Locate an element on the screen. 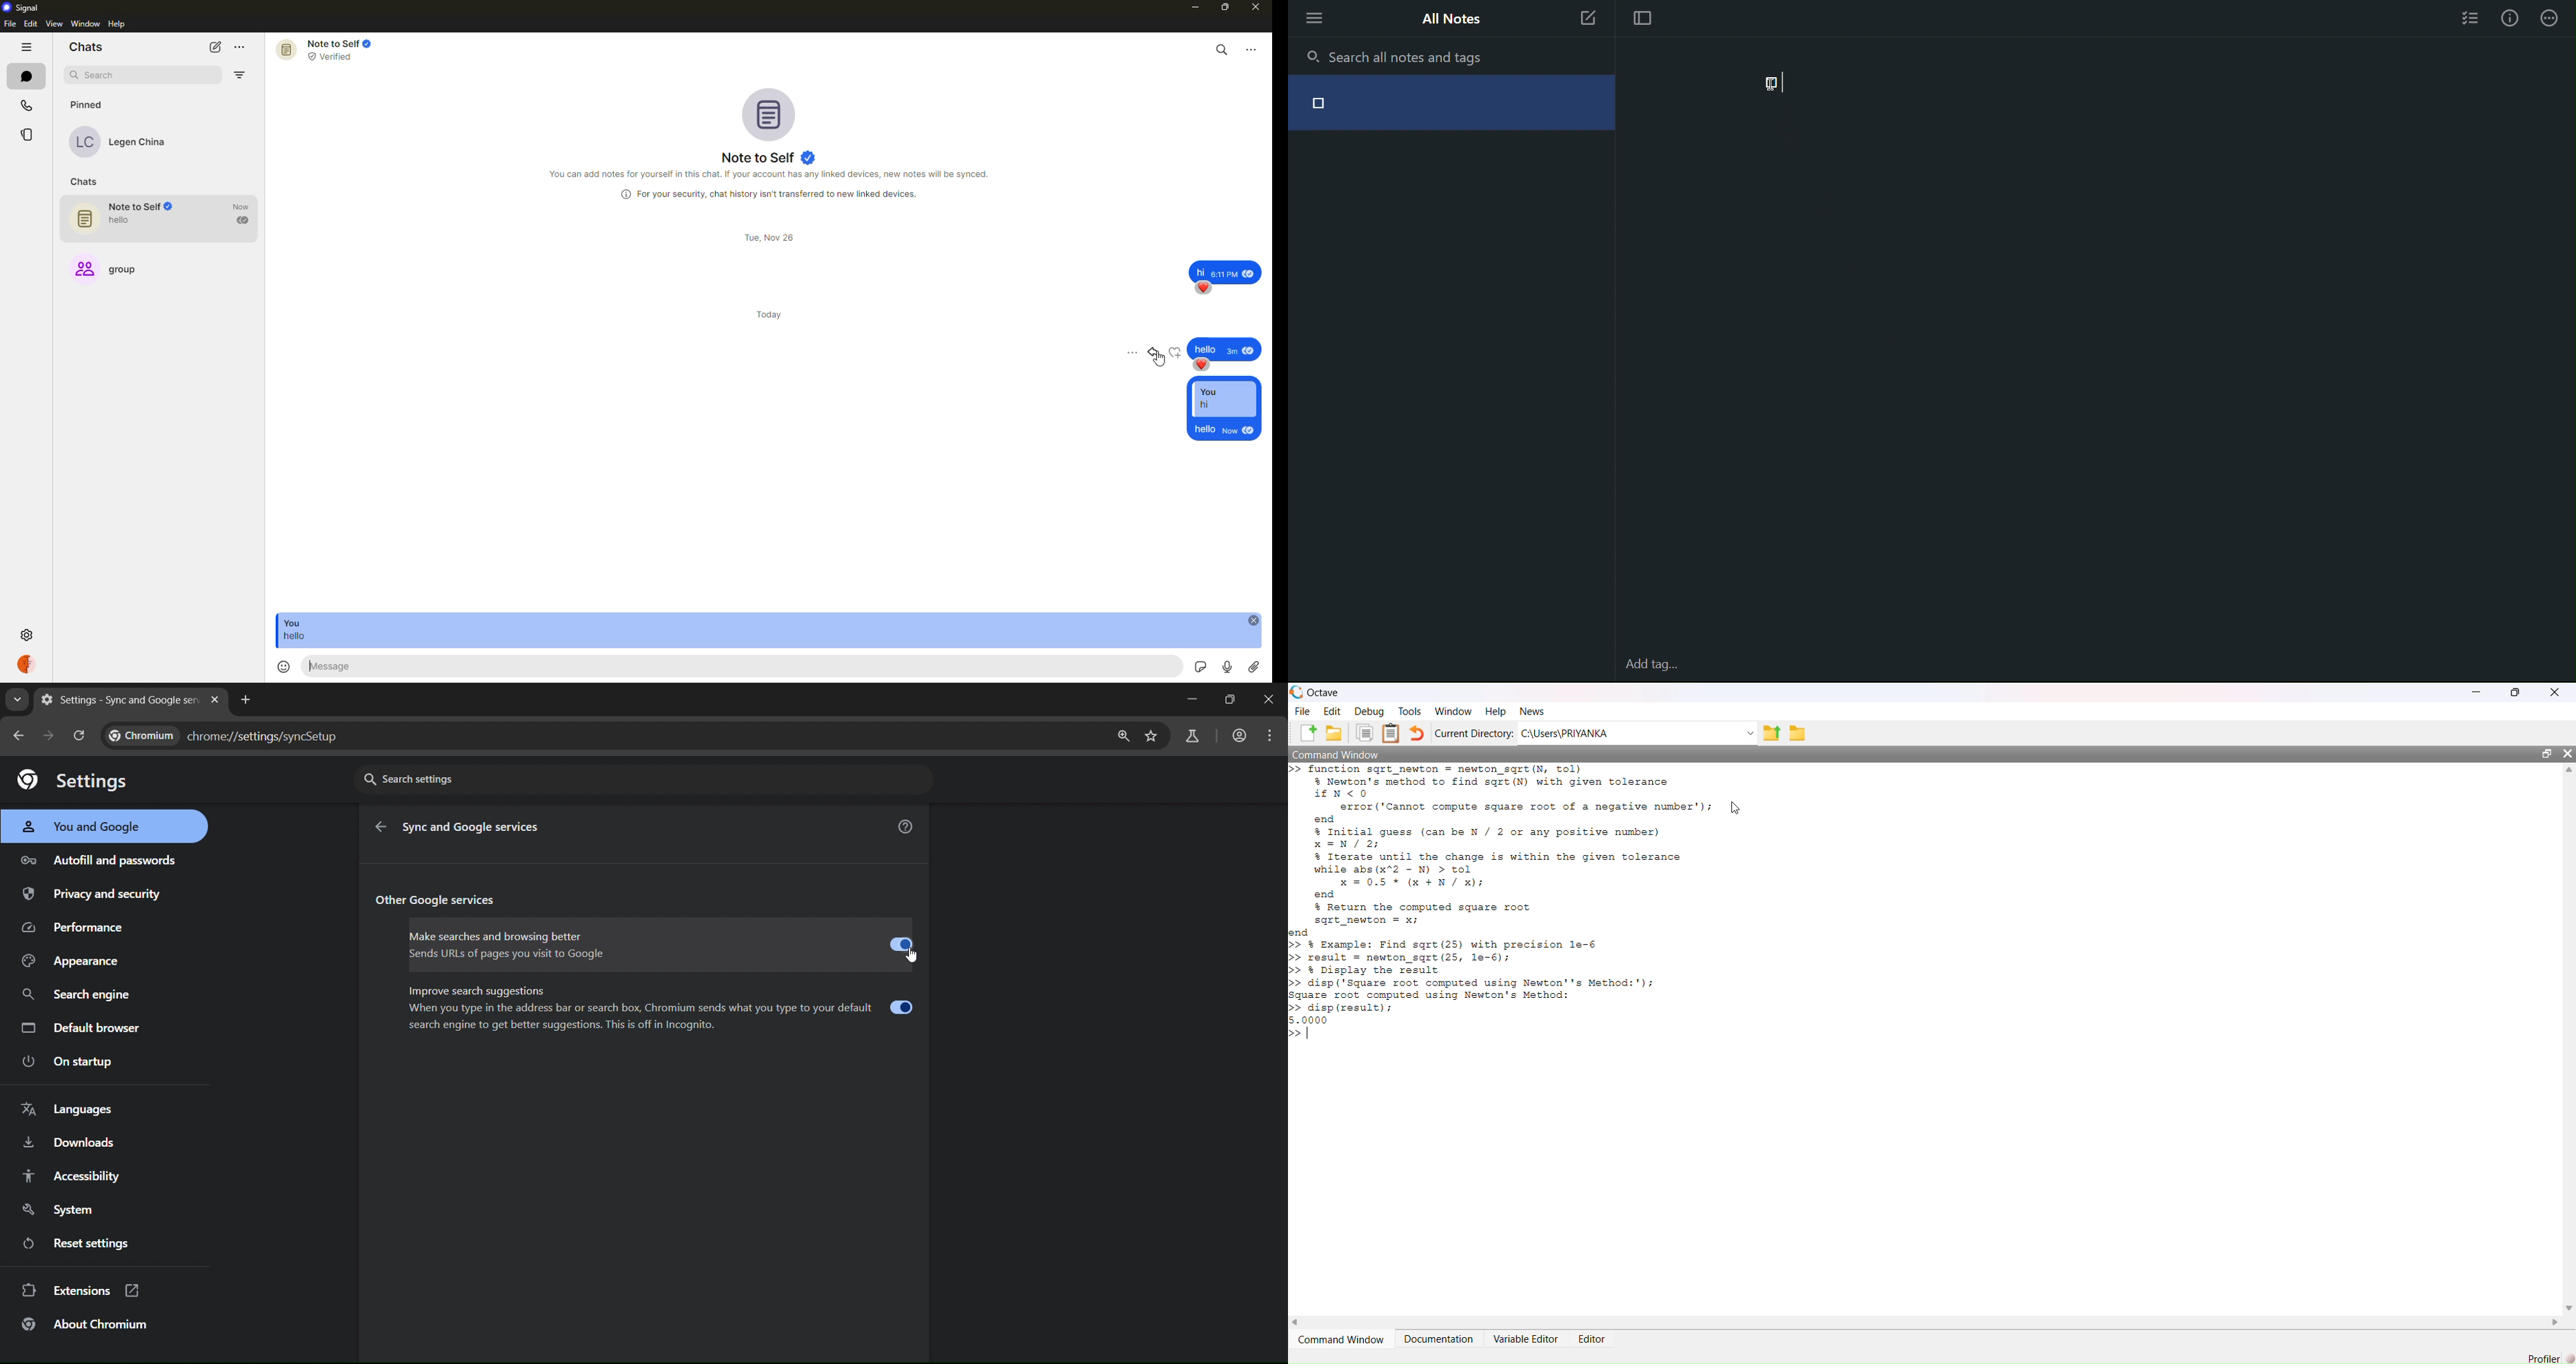  reset settings is located at coordinates (86, 1243).